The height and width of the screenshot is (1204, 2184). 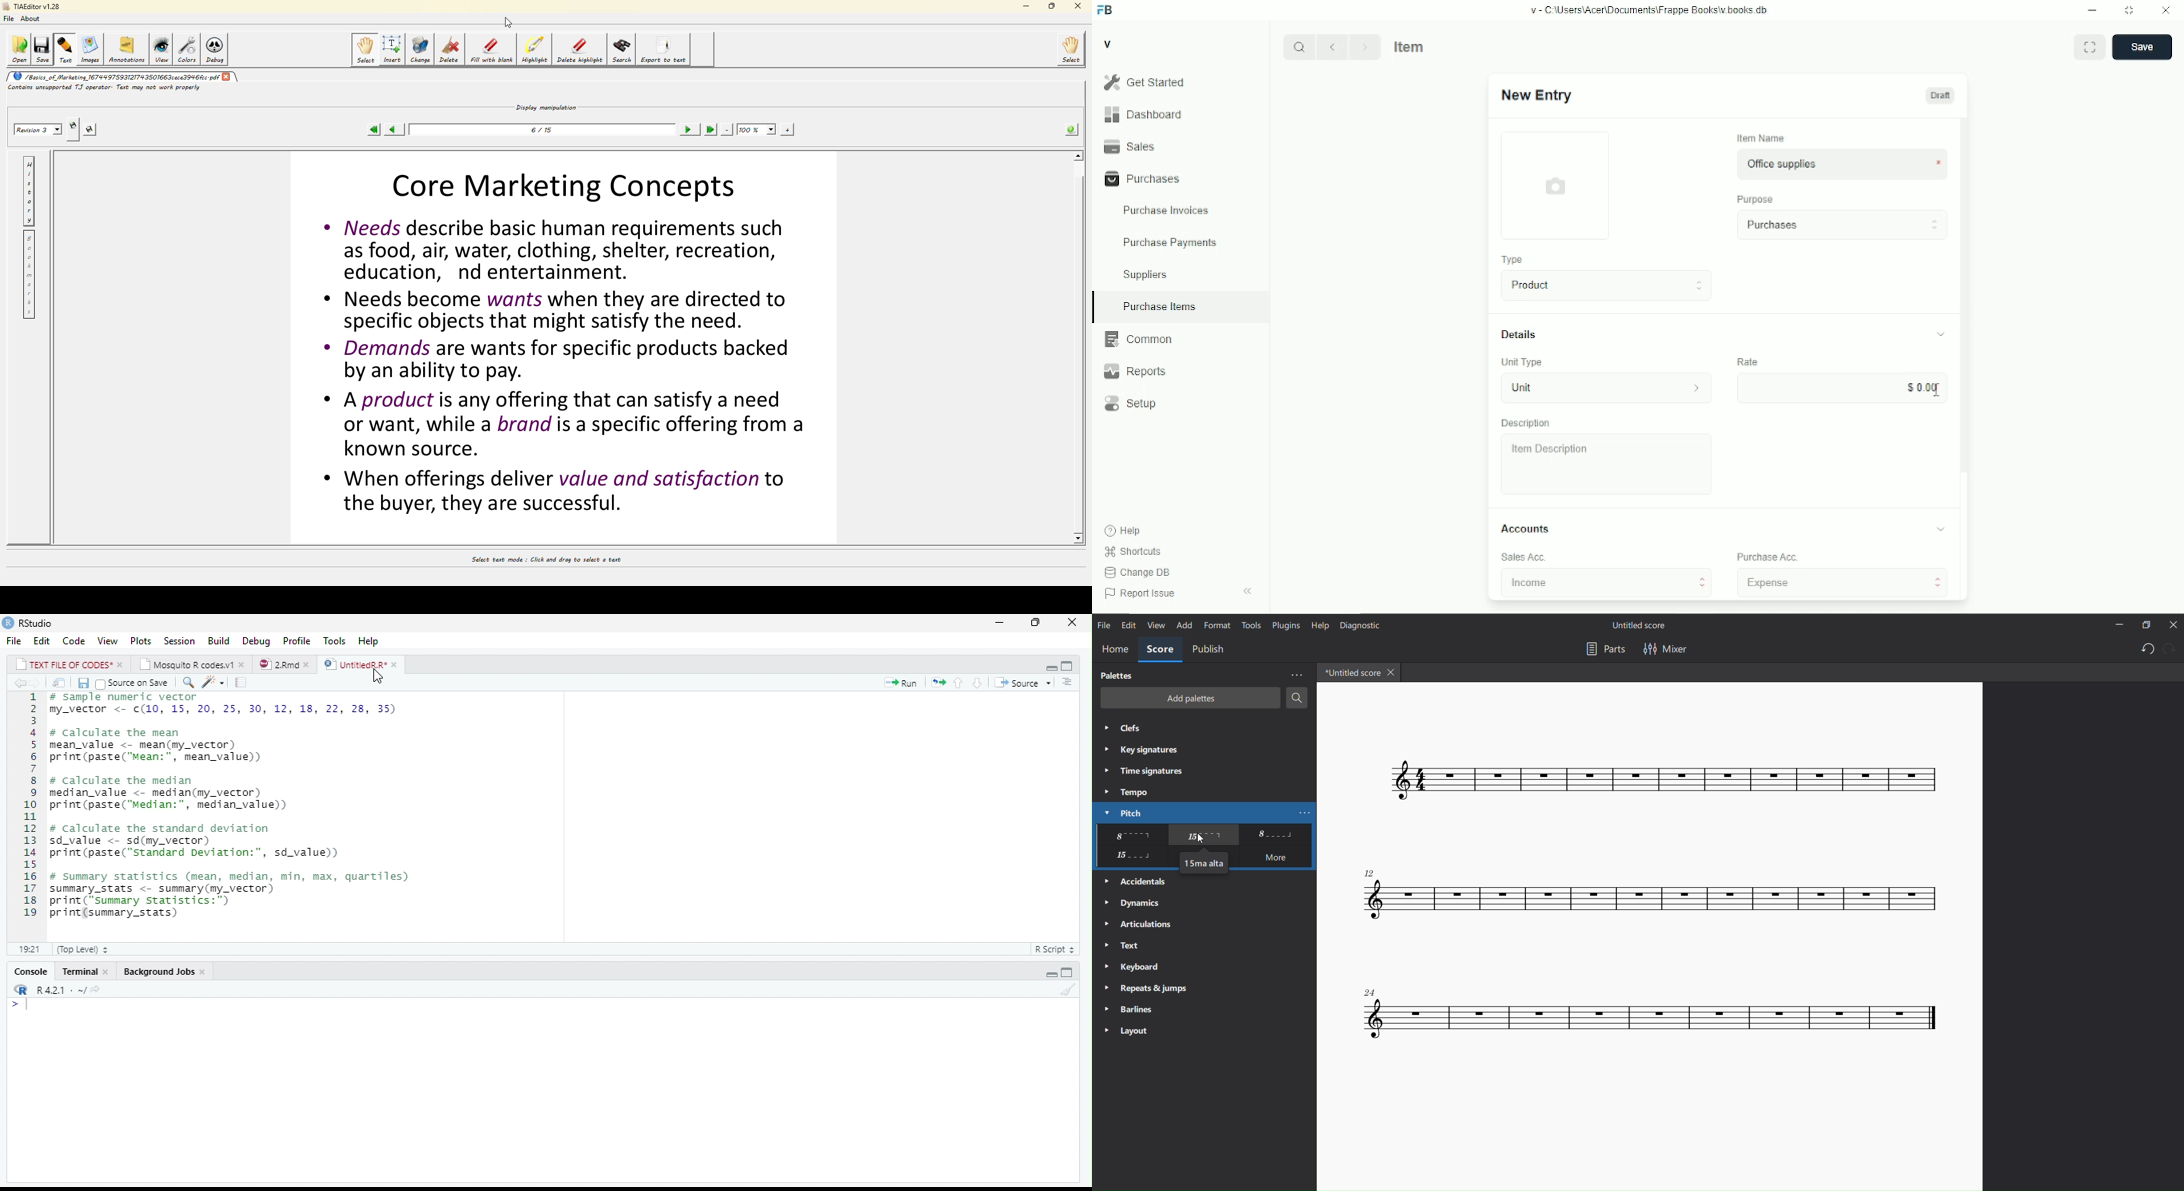 I want to click on toggle between form and full width, so click(x=2090, y=46).